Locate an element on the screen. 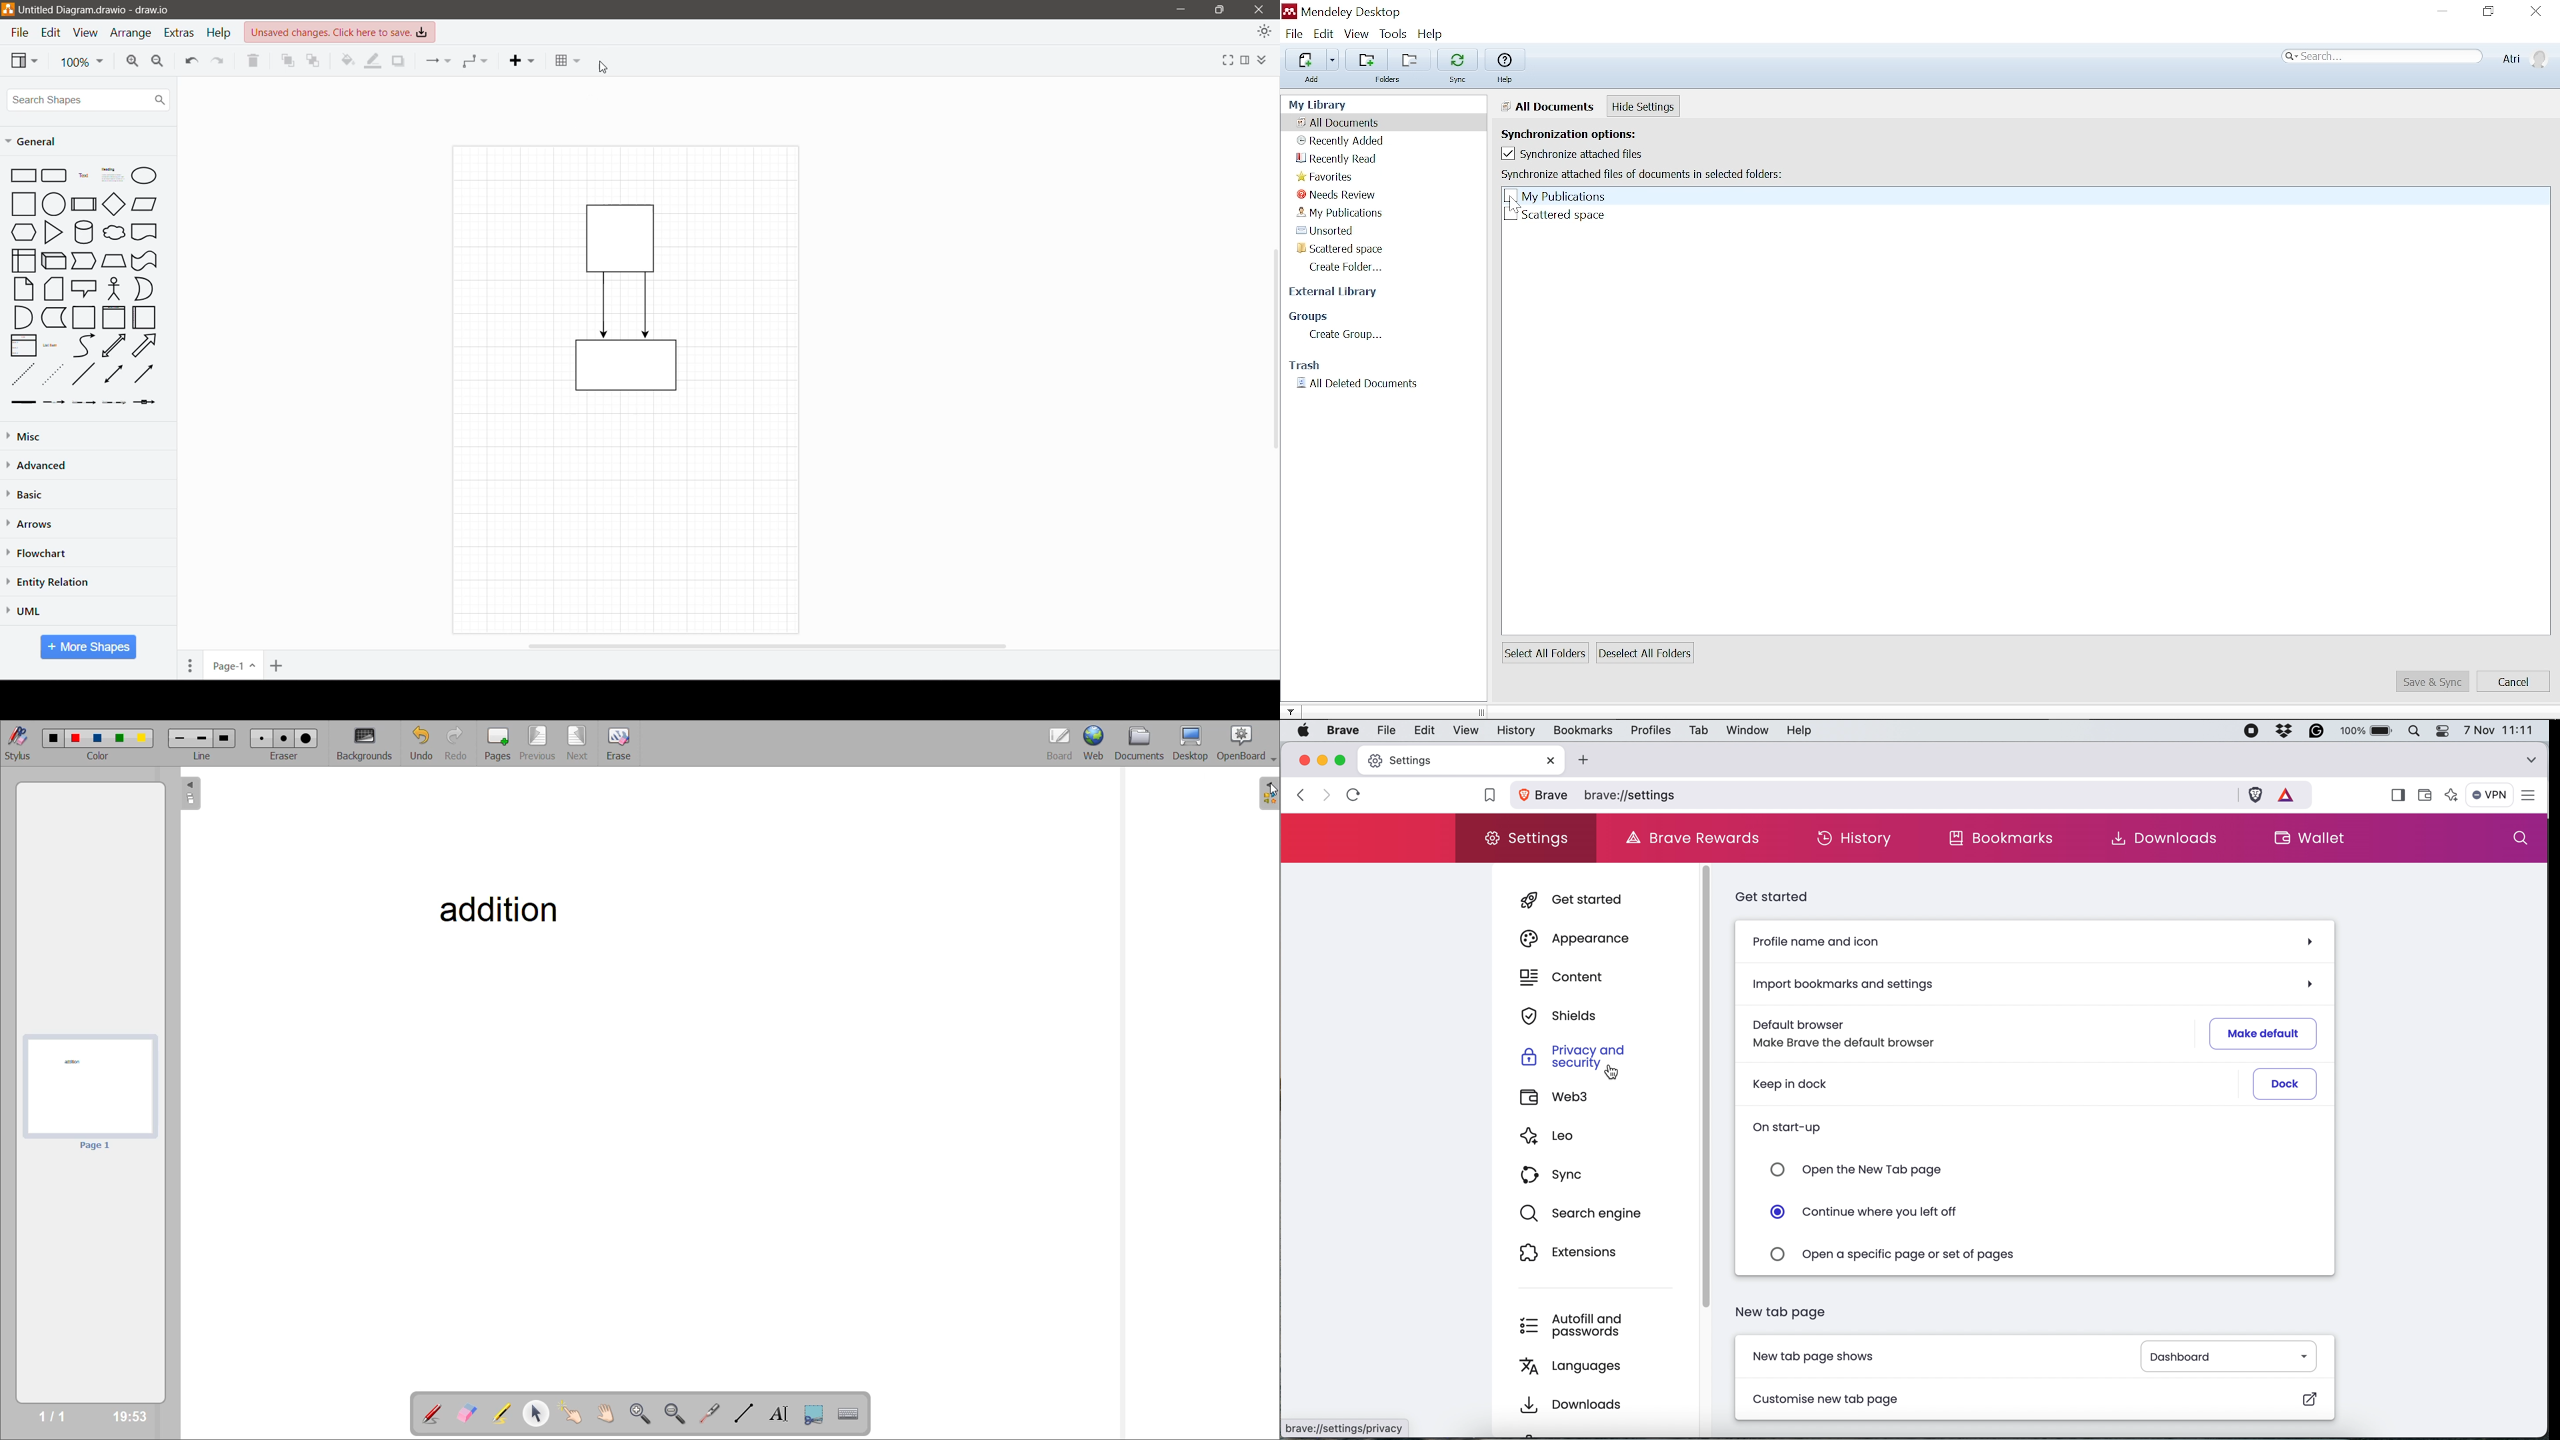 The height and width of the screenshot is (1456, 2576). Diamond is located at coordinates (113, 204).